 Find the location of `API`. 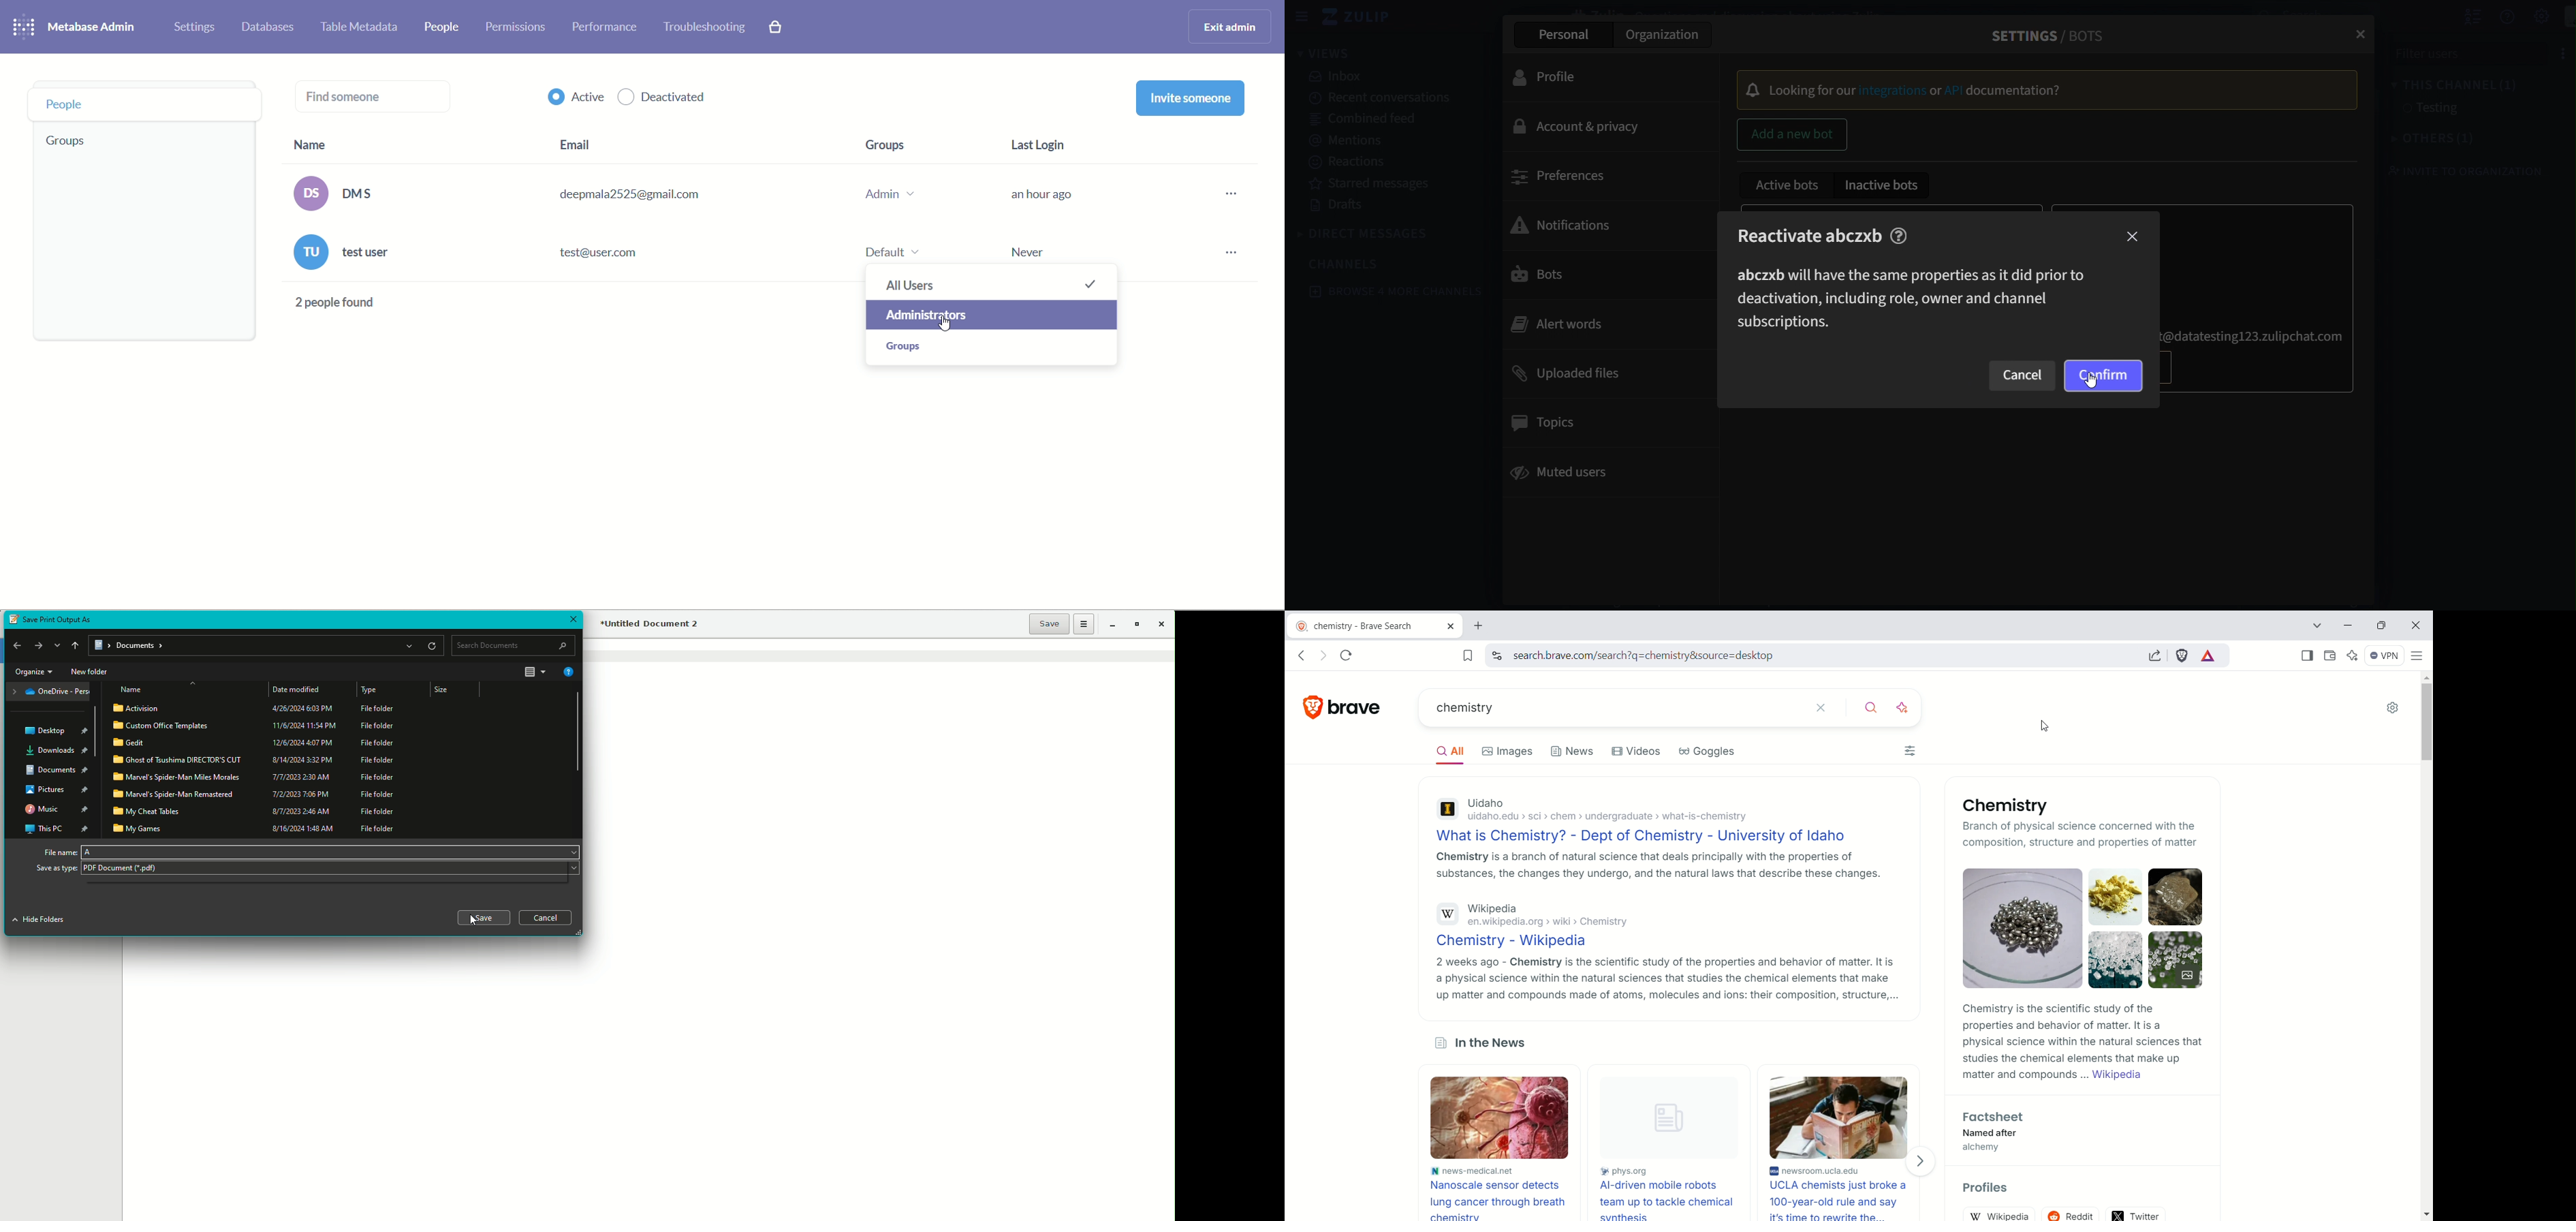

API is located at coordinates (1955, 91).